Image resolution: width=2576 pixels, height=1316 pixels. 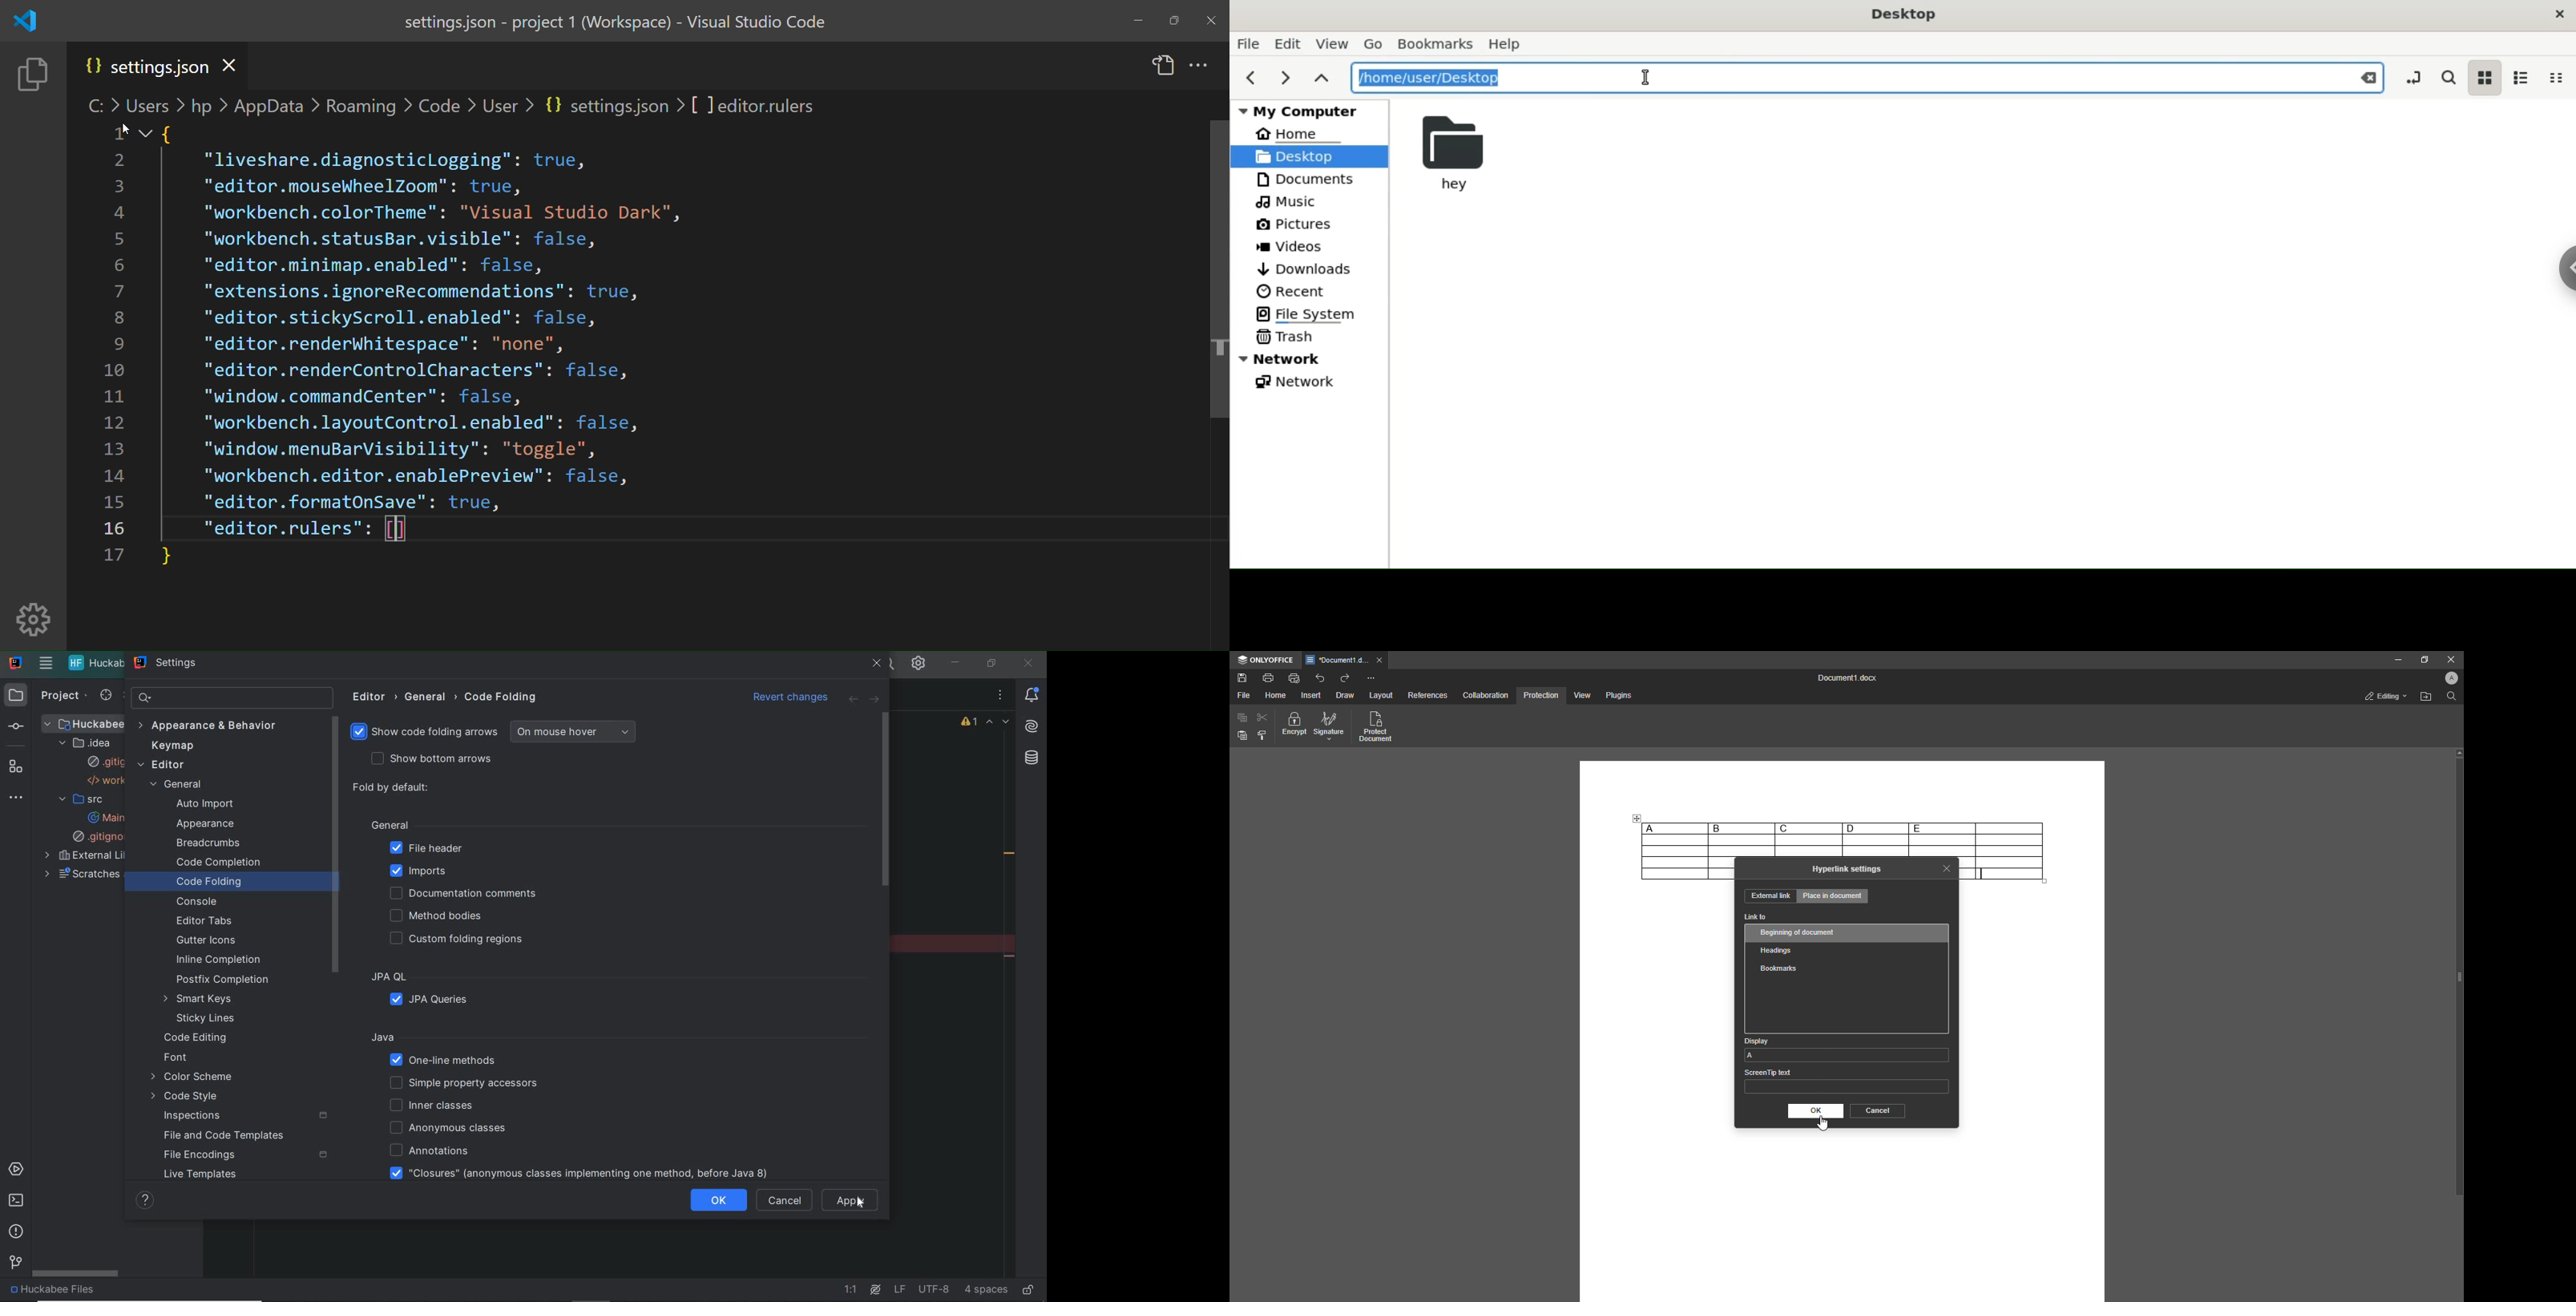 What do you see at coordinates (1377, 728) in the screenshot?
I see `Protected Document` at bounding box center [1377, 728].